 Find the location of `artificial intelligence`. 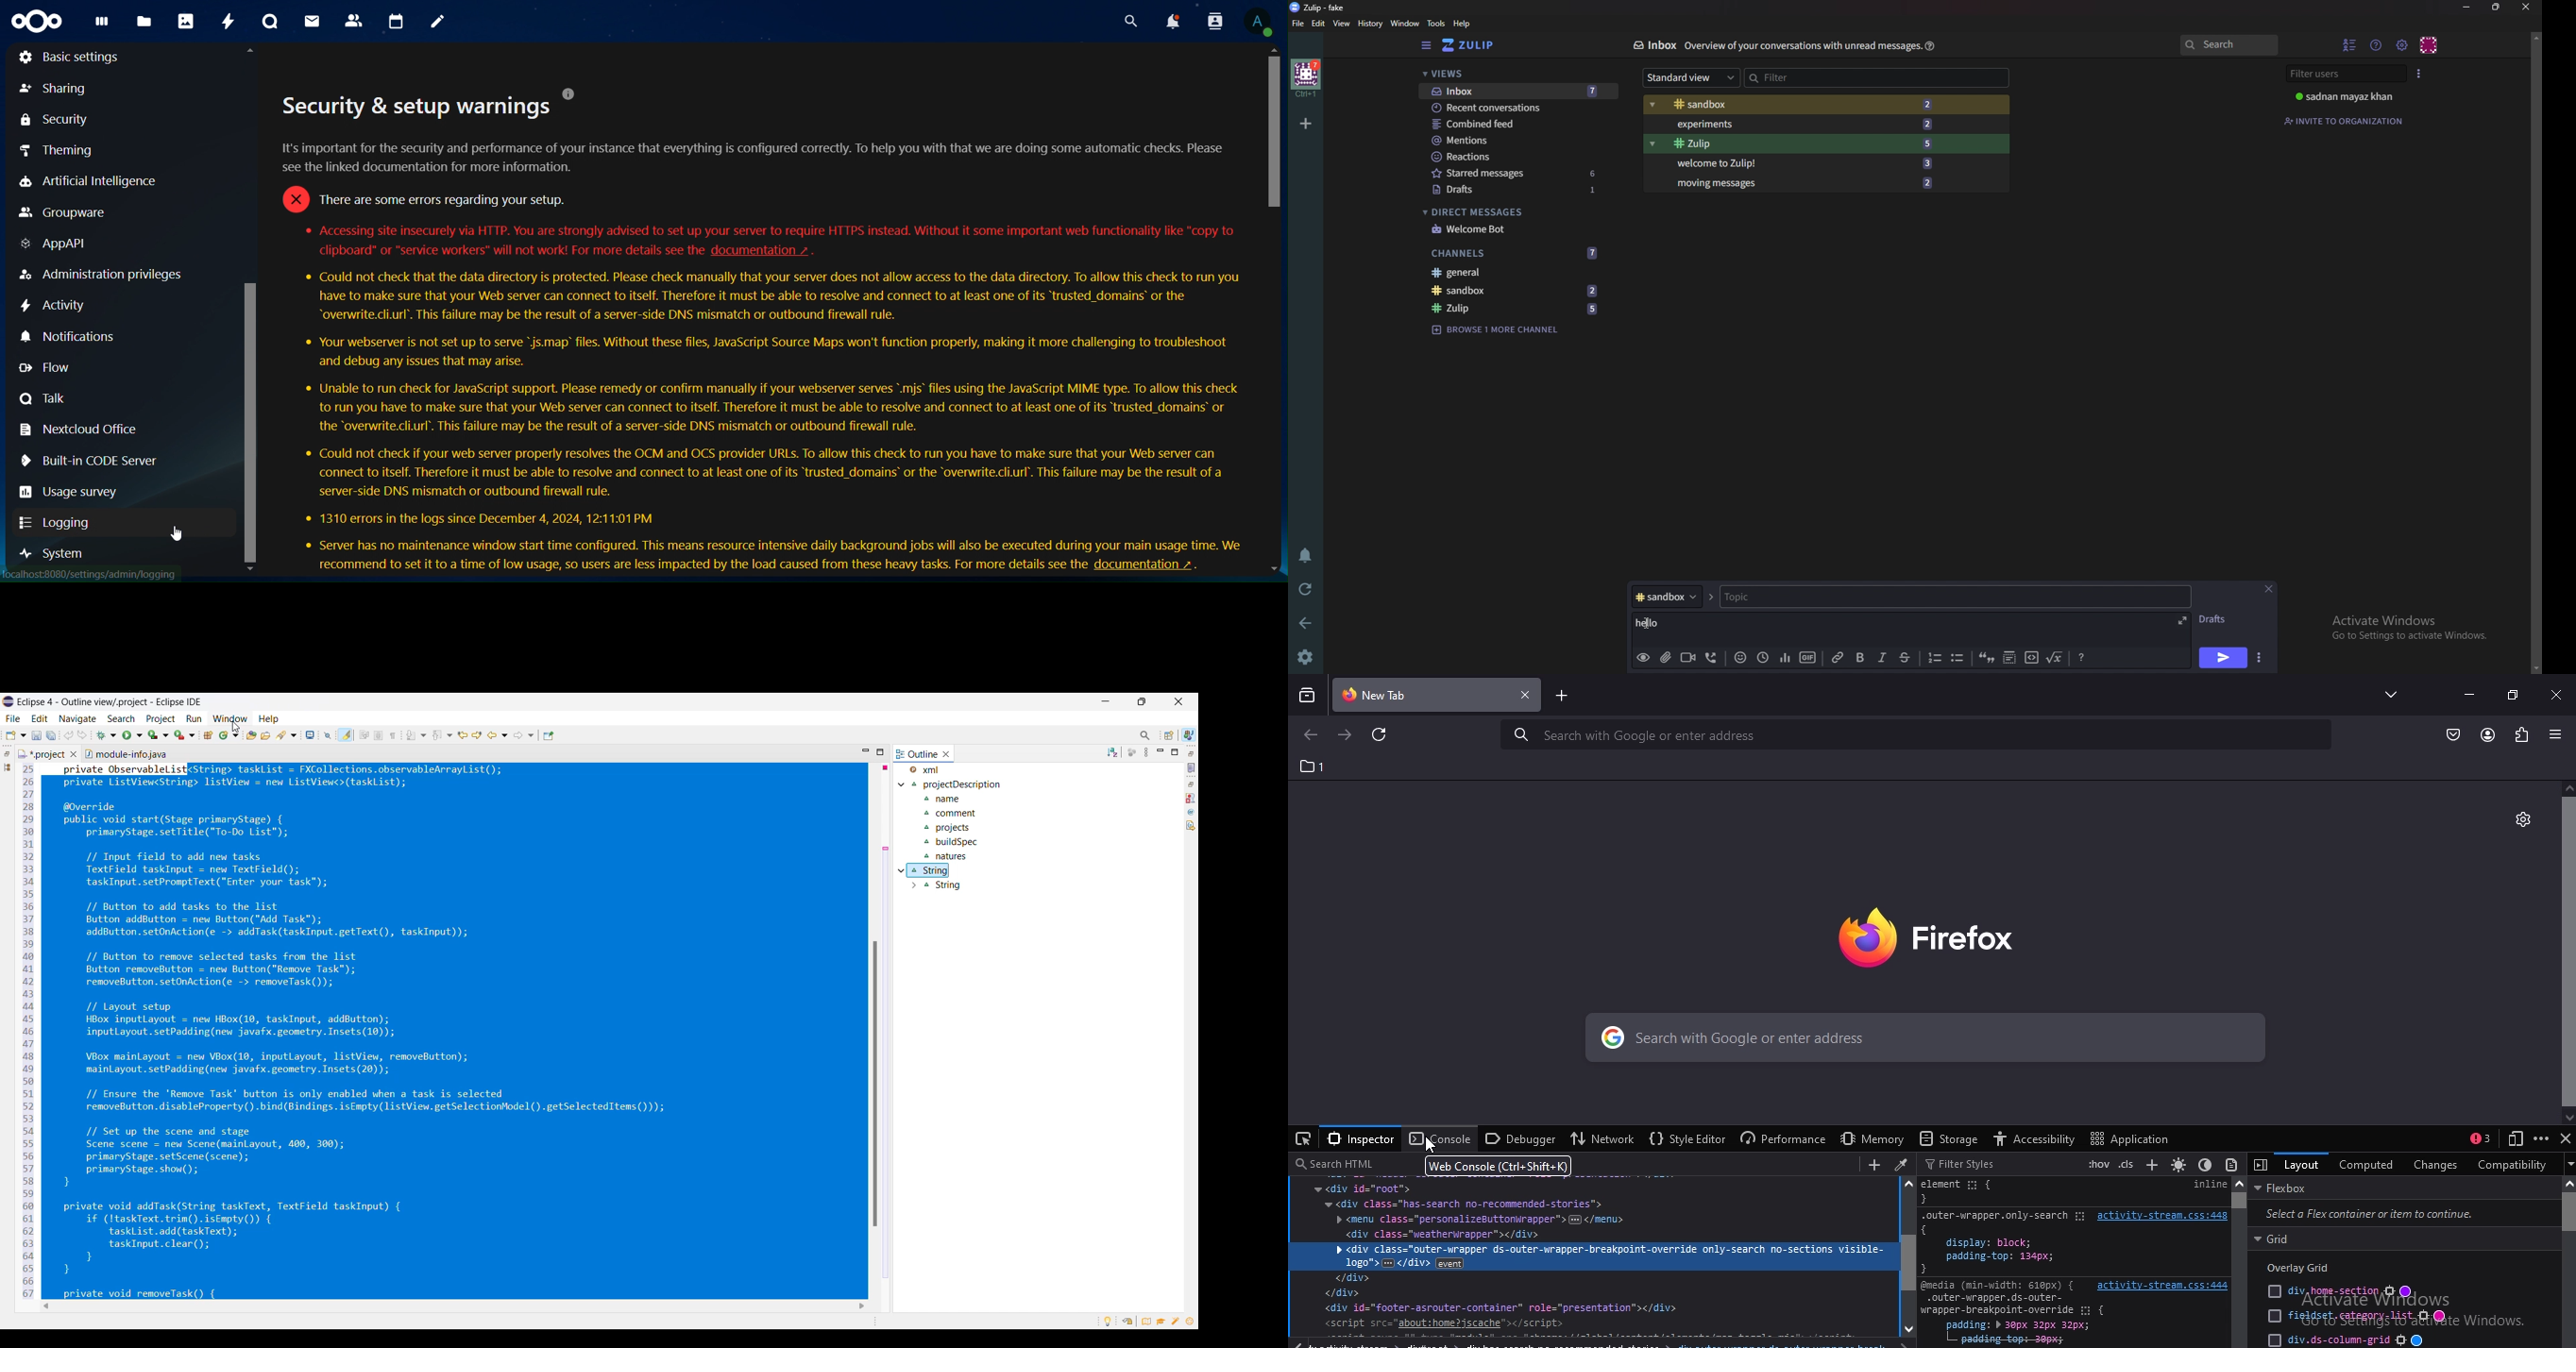

artificial intelligence is located at coordinates (101, 183).